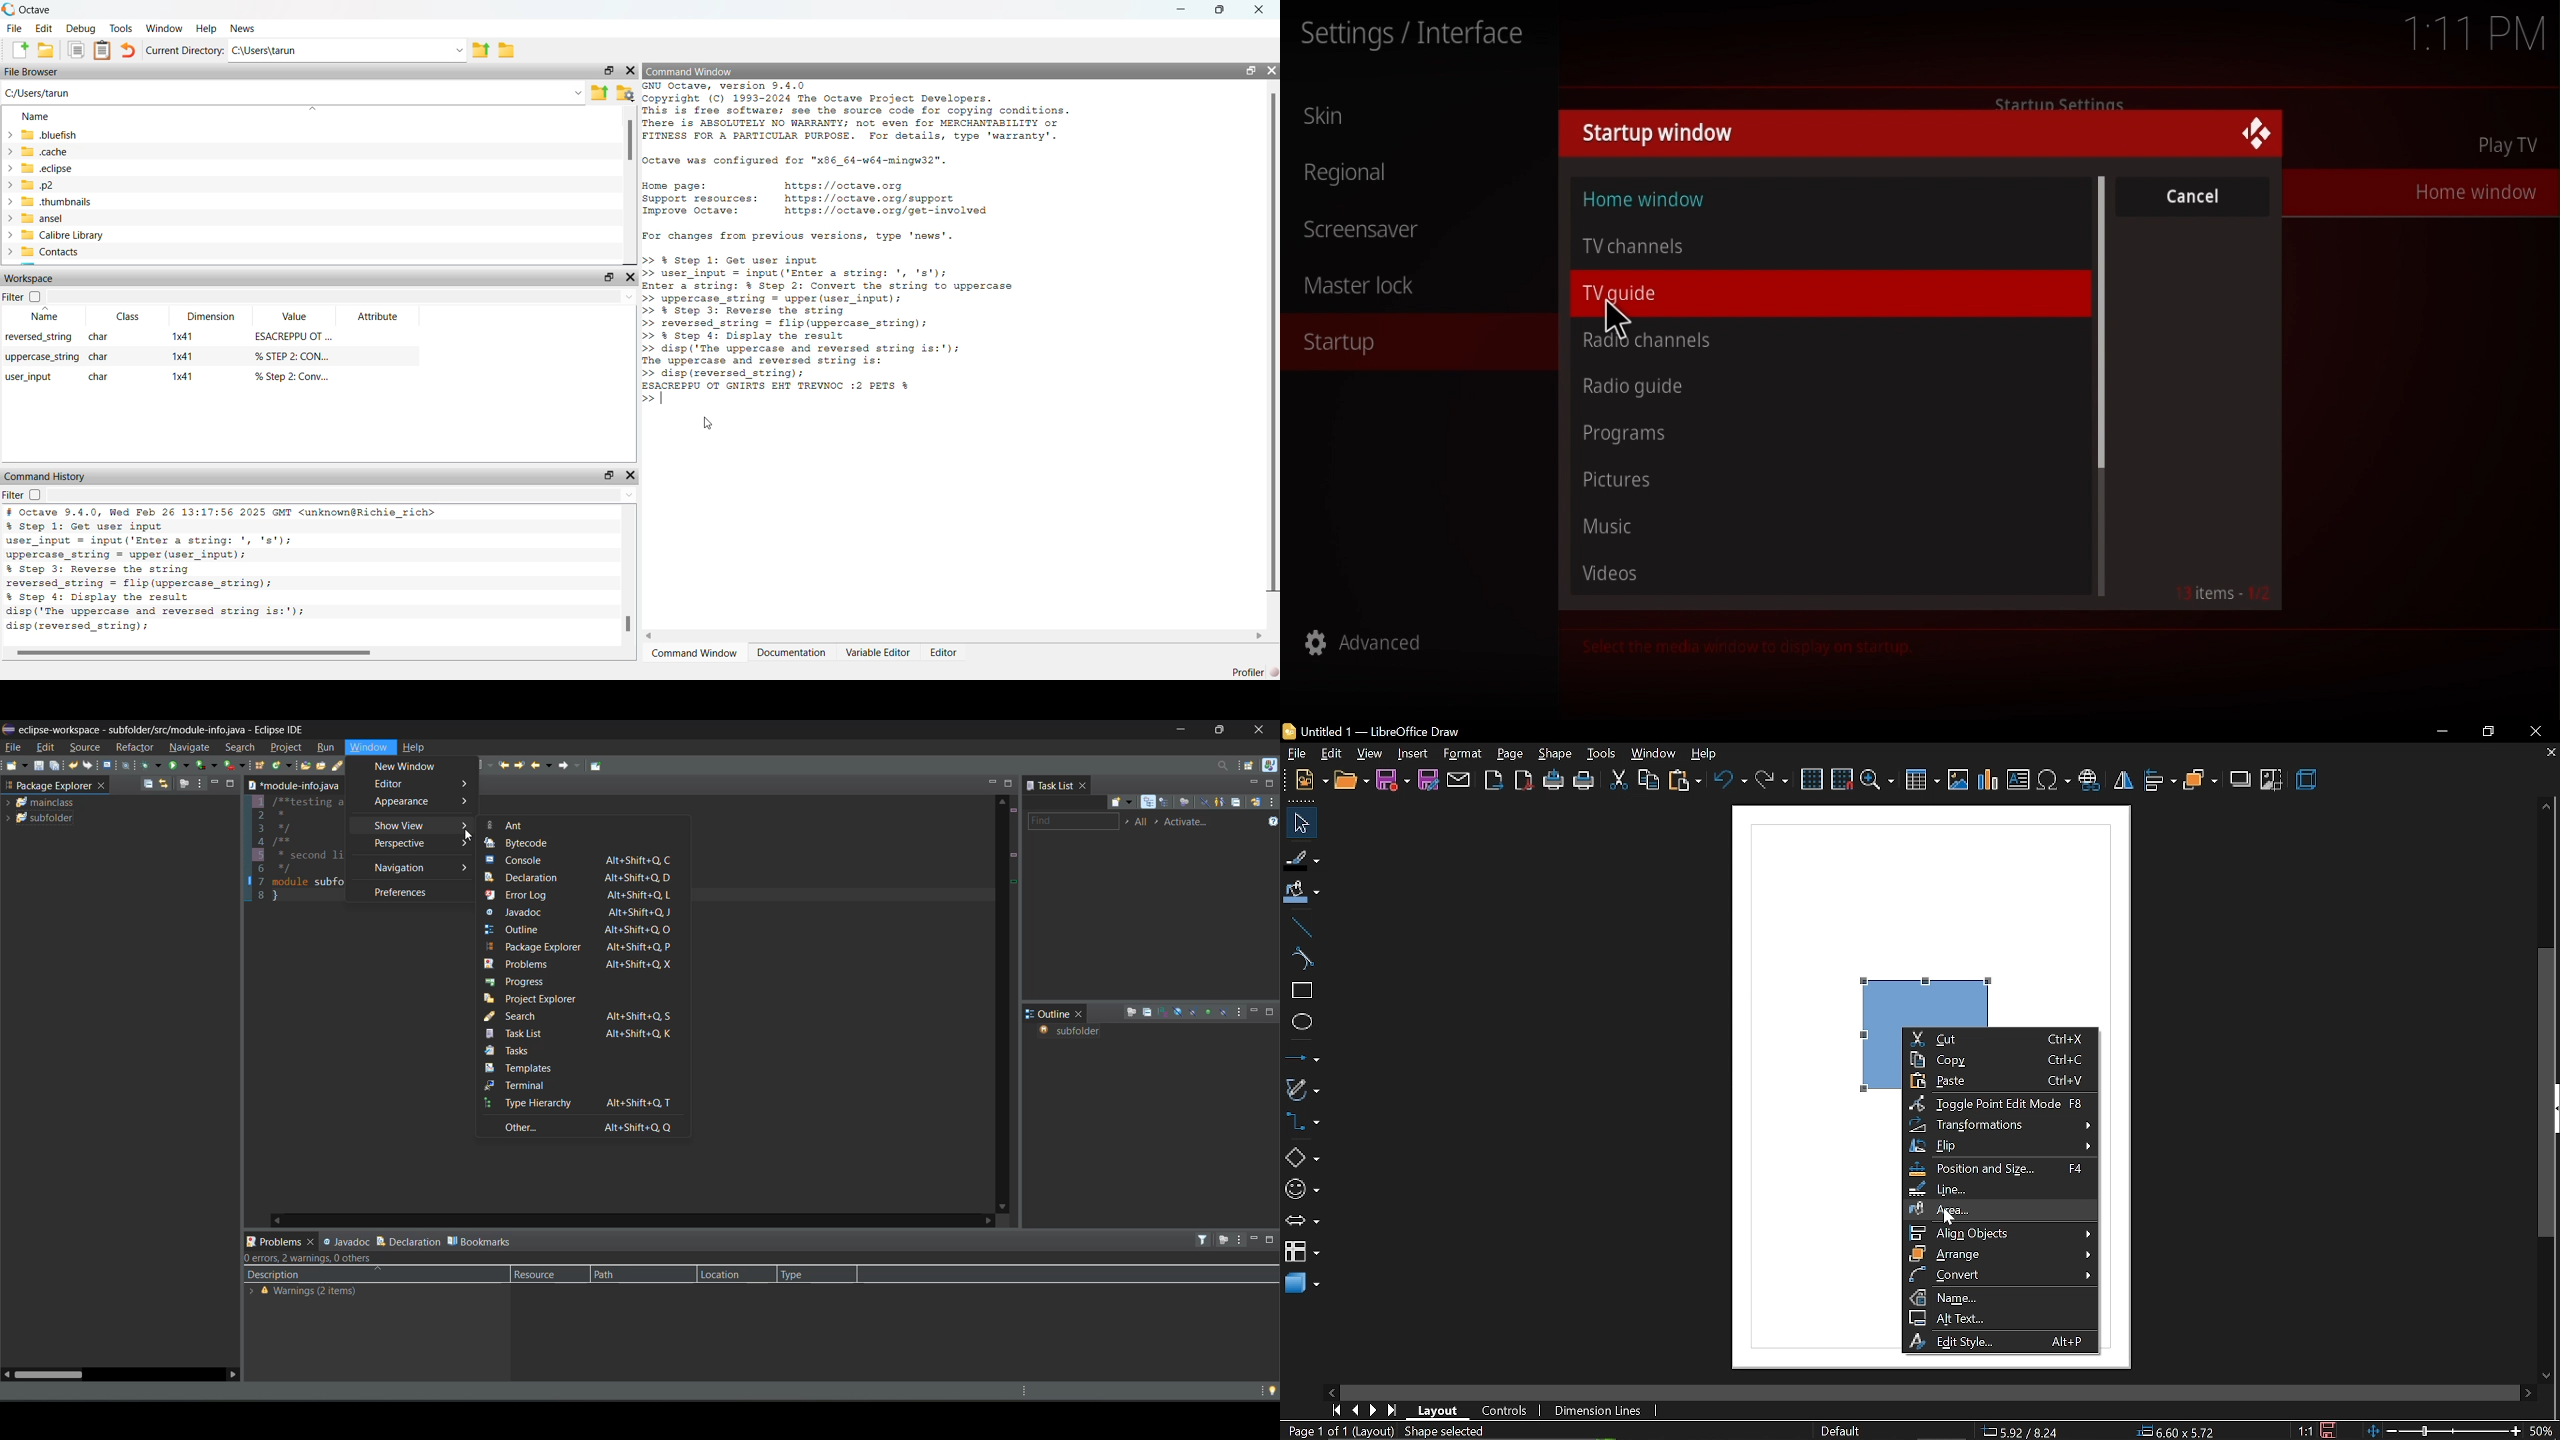 The width and height of the screenshot is (2576, 1456). I want to click on The category contains, so click(1743, 647).